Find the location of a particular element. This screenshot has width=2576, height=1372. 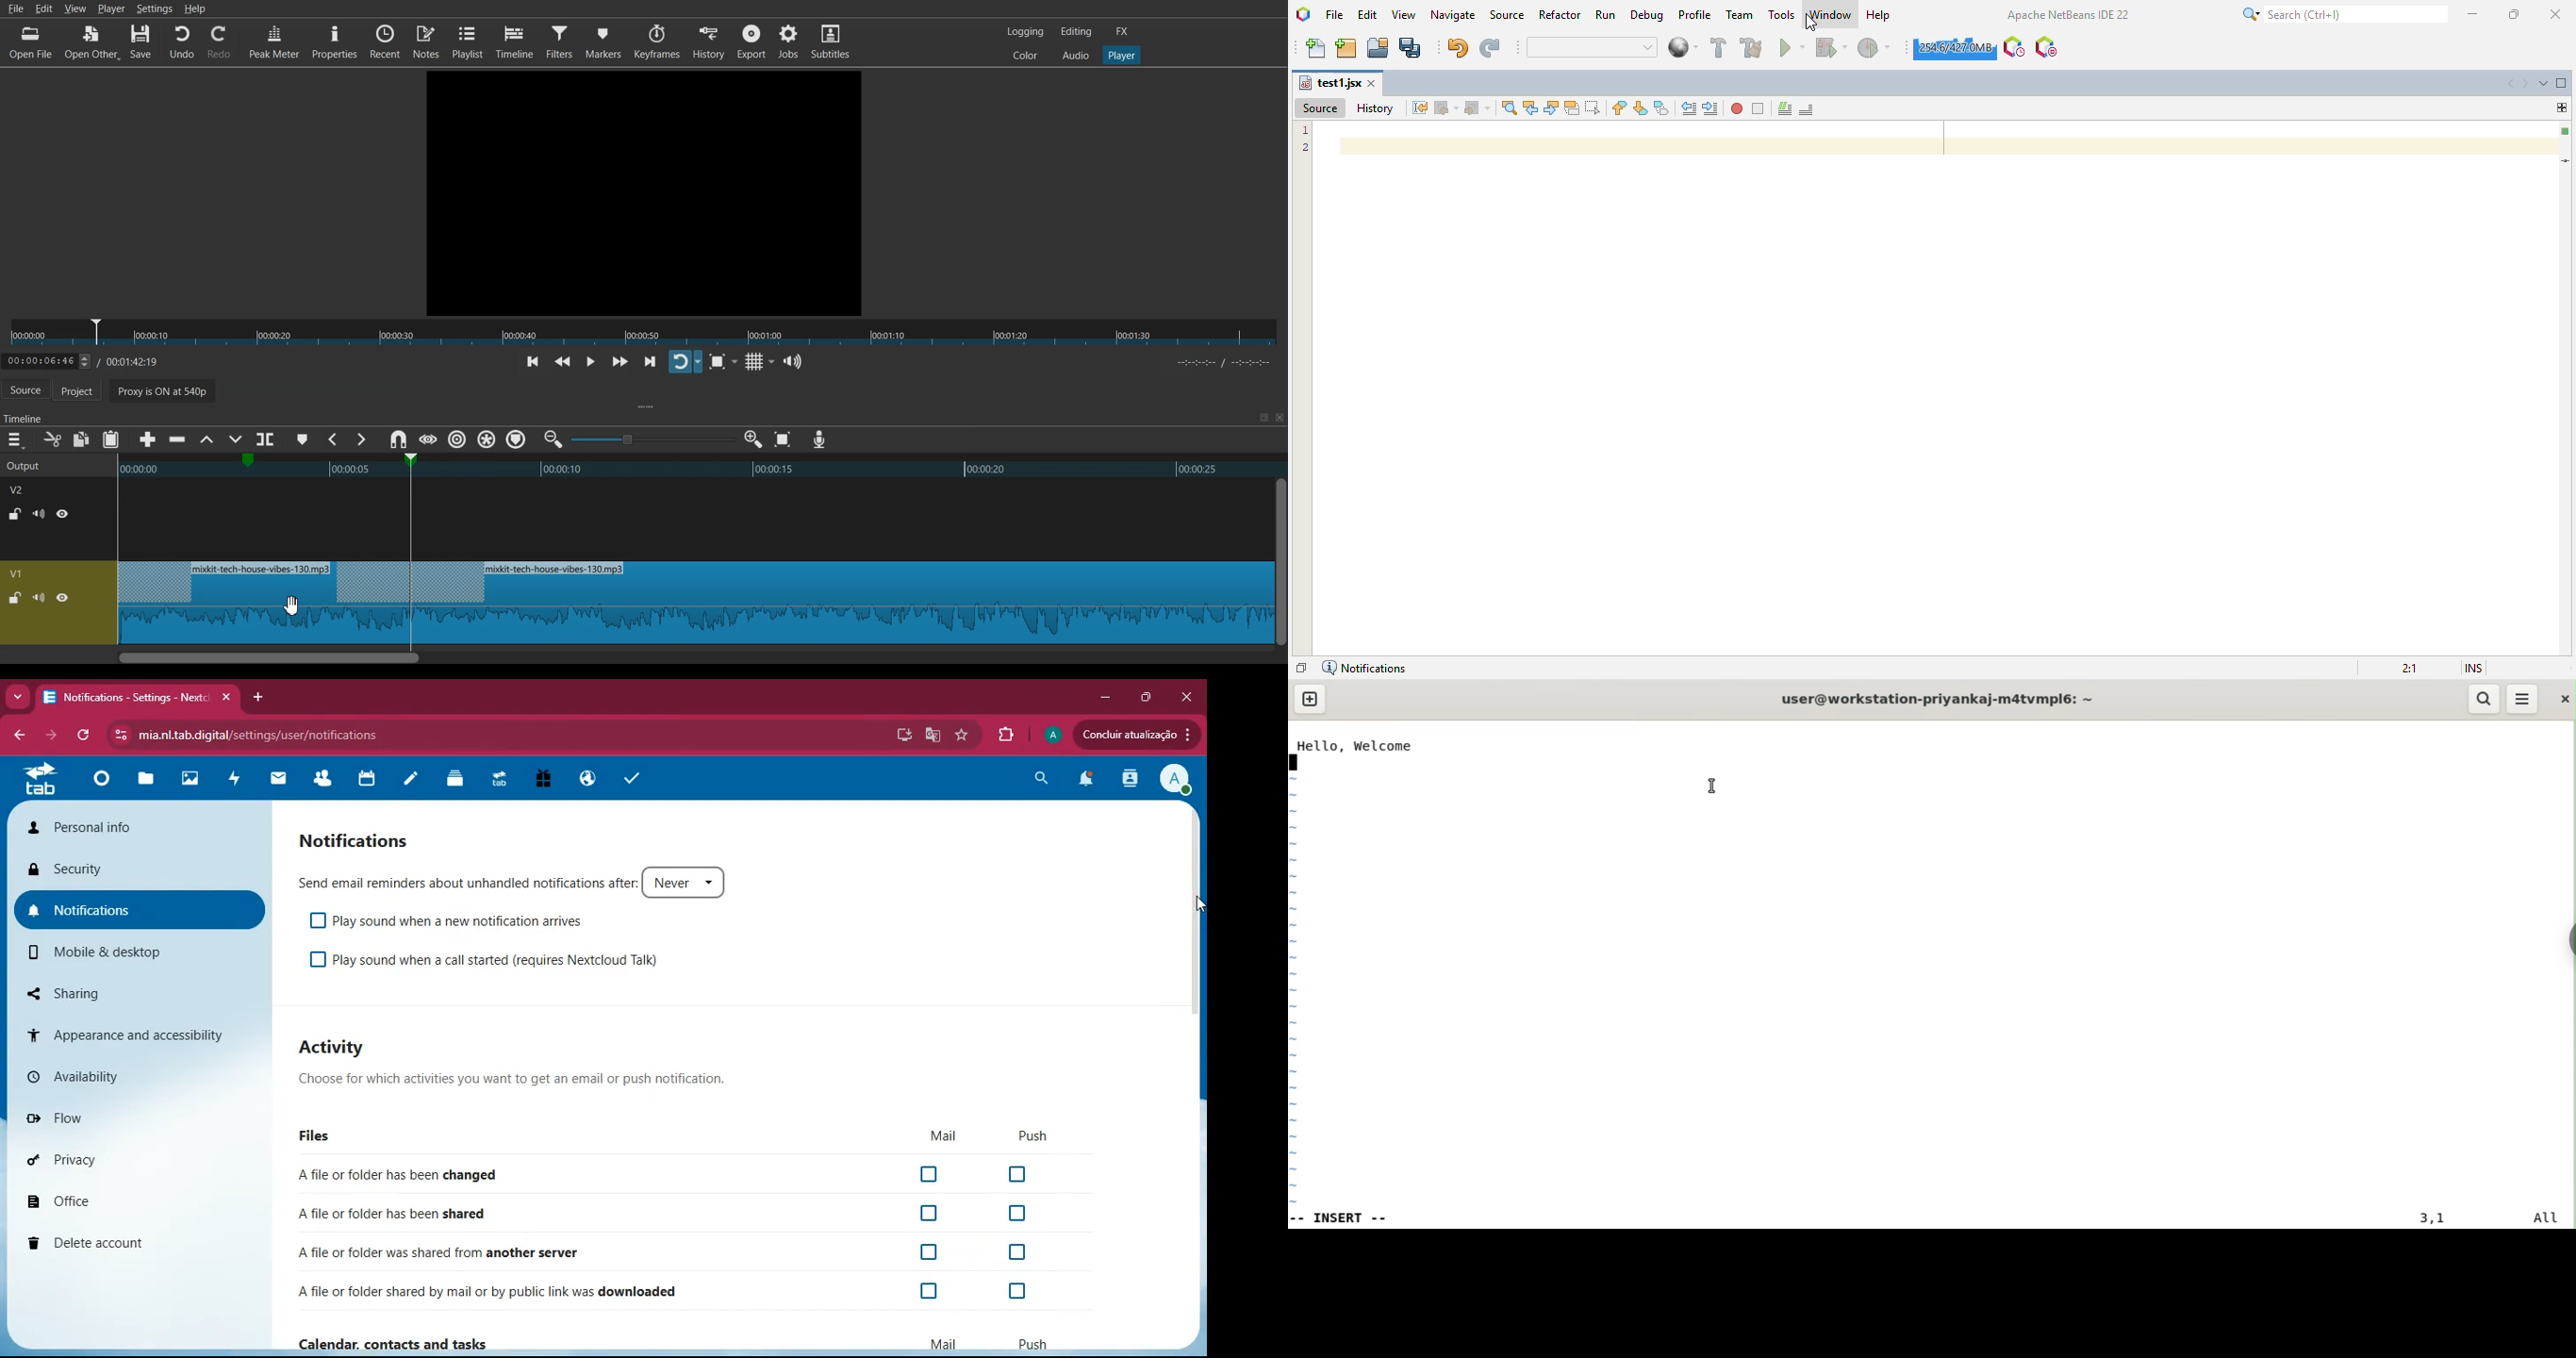

cursor is located at coordinates (1200, 906).